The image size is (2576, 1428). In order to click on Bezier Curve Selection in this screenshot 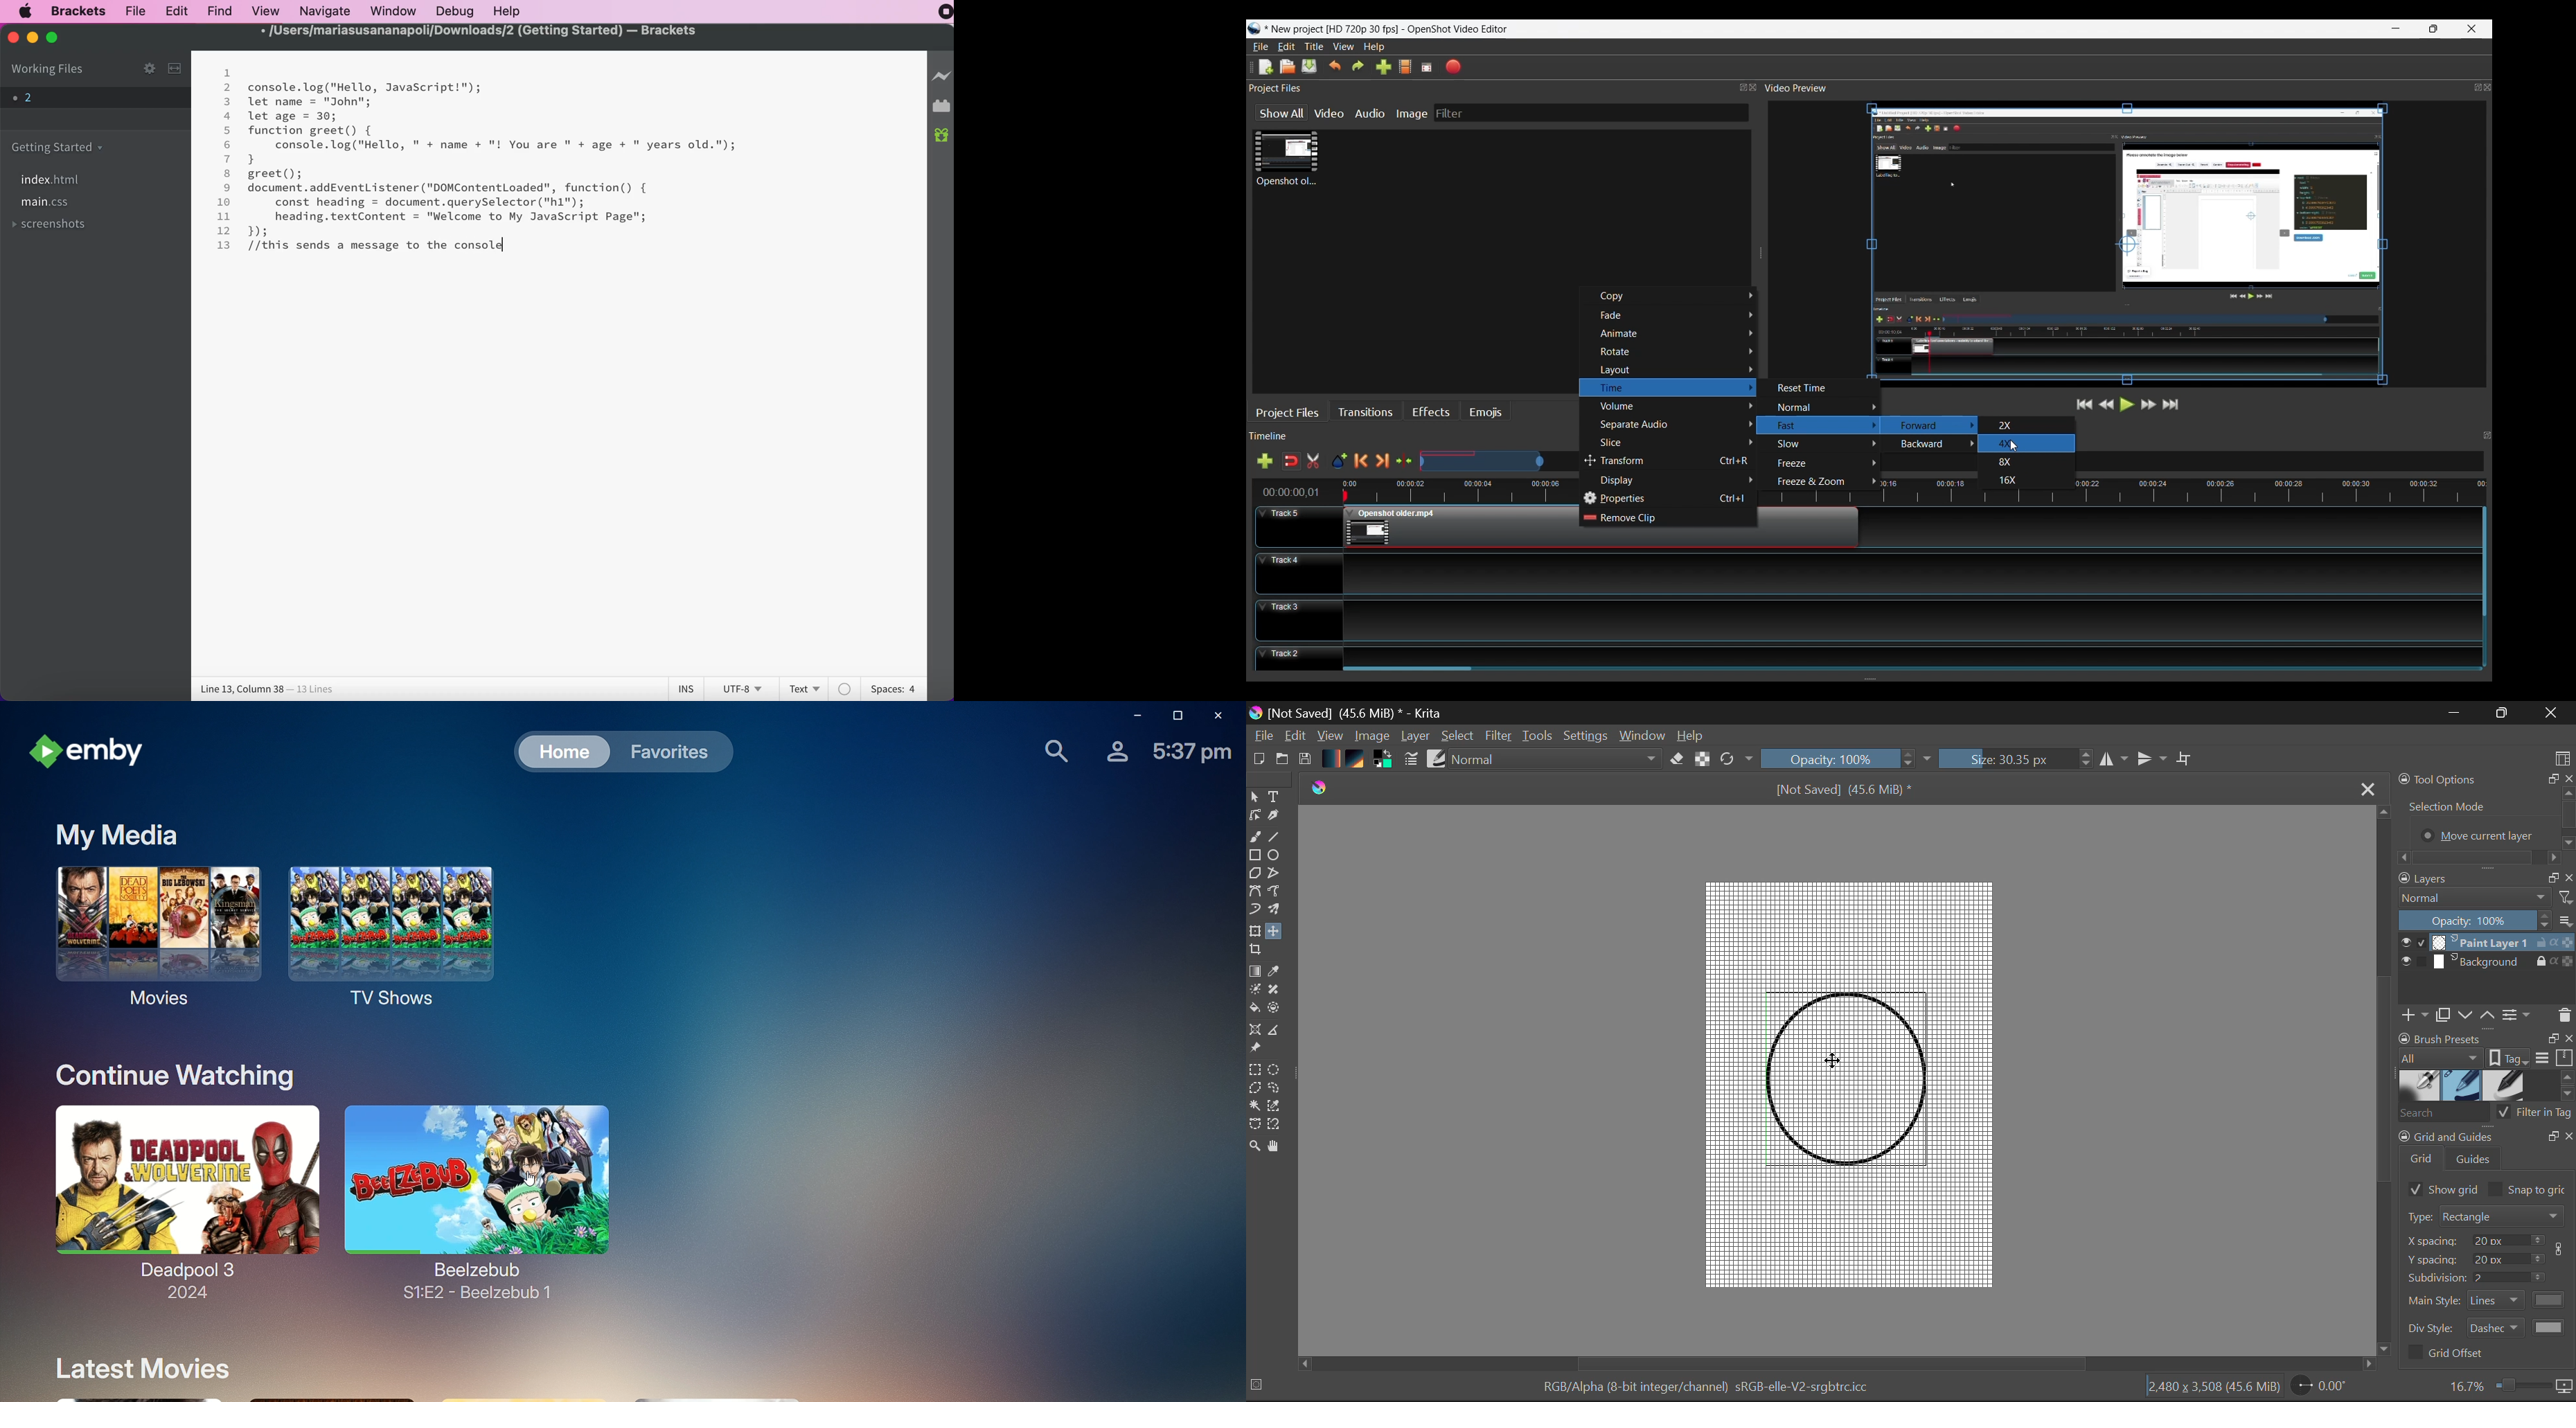, I will do `click(1254, 1124)`.